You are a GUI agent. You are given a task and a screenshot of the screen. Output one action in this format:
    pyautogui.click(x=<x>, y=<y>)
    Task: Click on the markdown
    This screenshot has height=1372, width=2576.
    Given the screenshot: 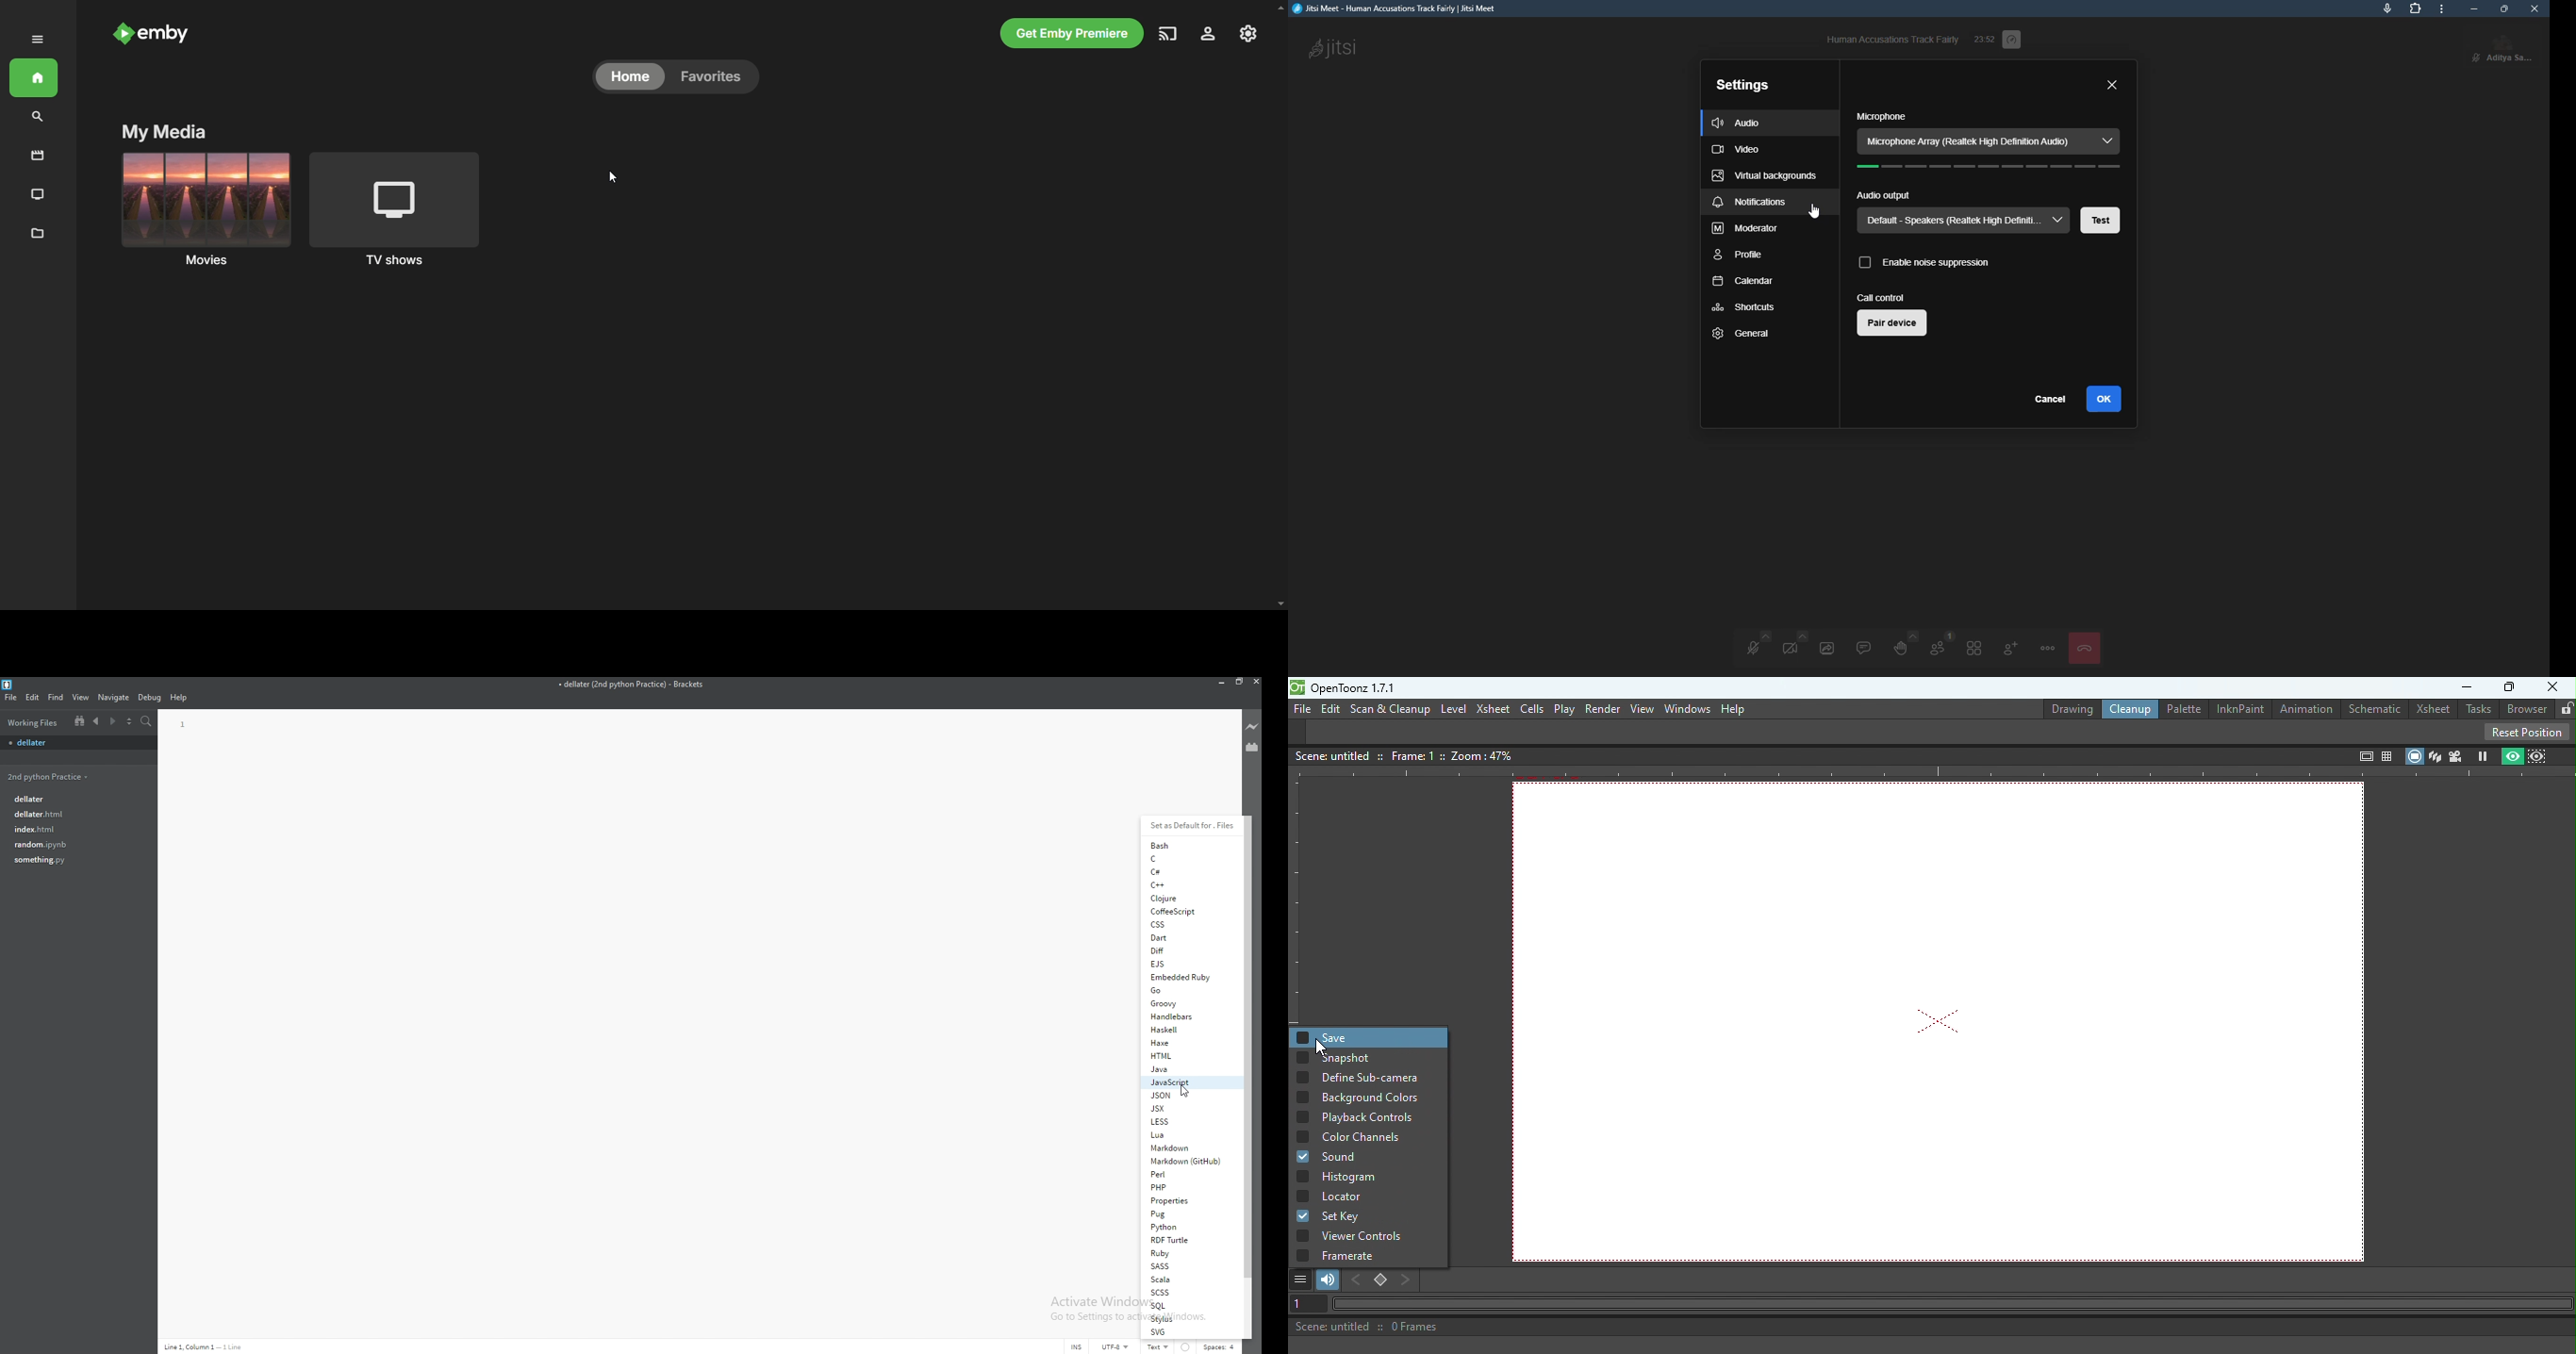 What is the action you would take?
    pyautogui.click(x=1188, y=1147)
    